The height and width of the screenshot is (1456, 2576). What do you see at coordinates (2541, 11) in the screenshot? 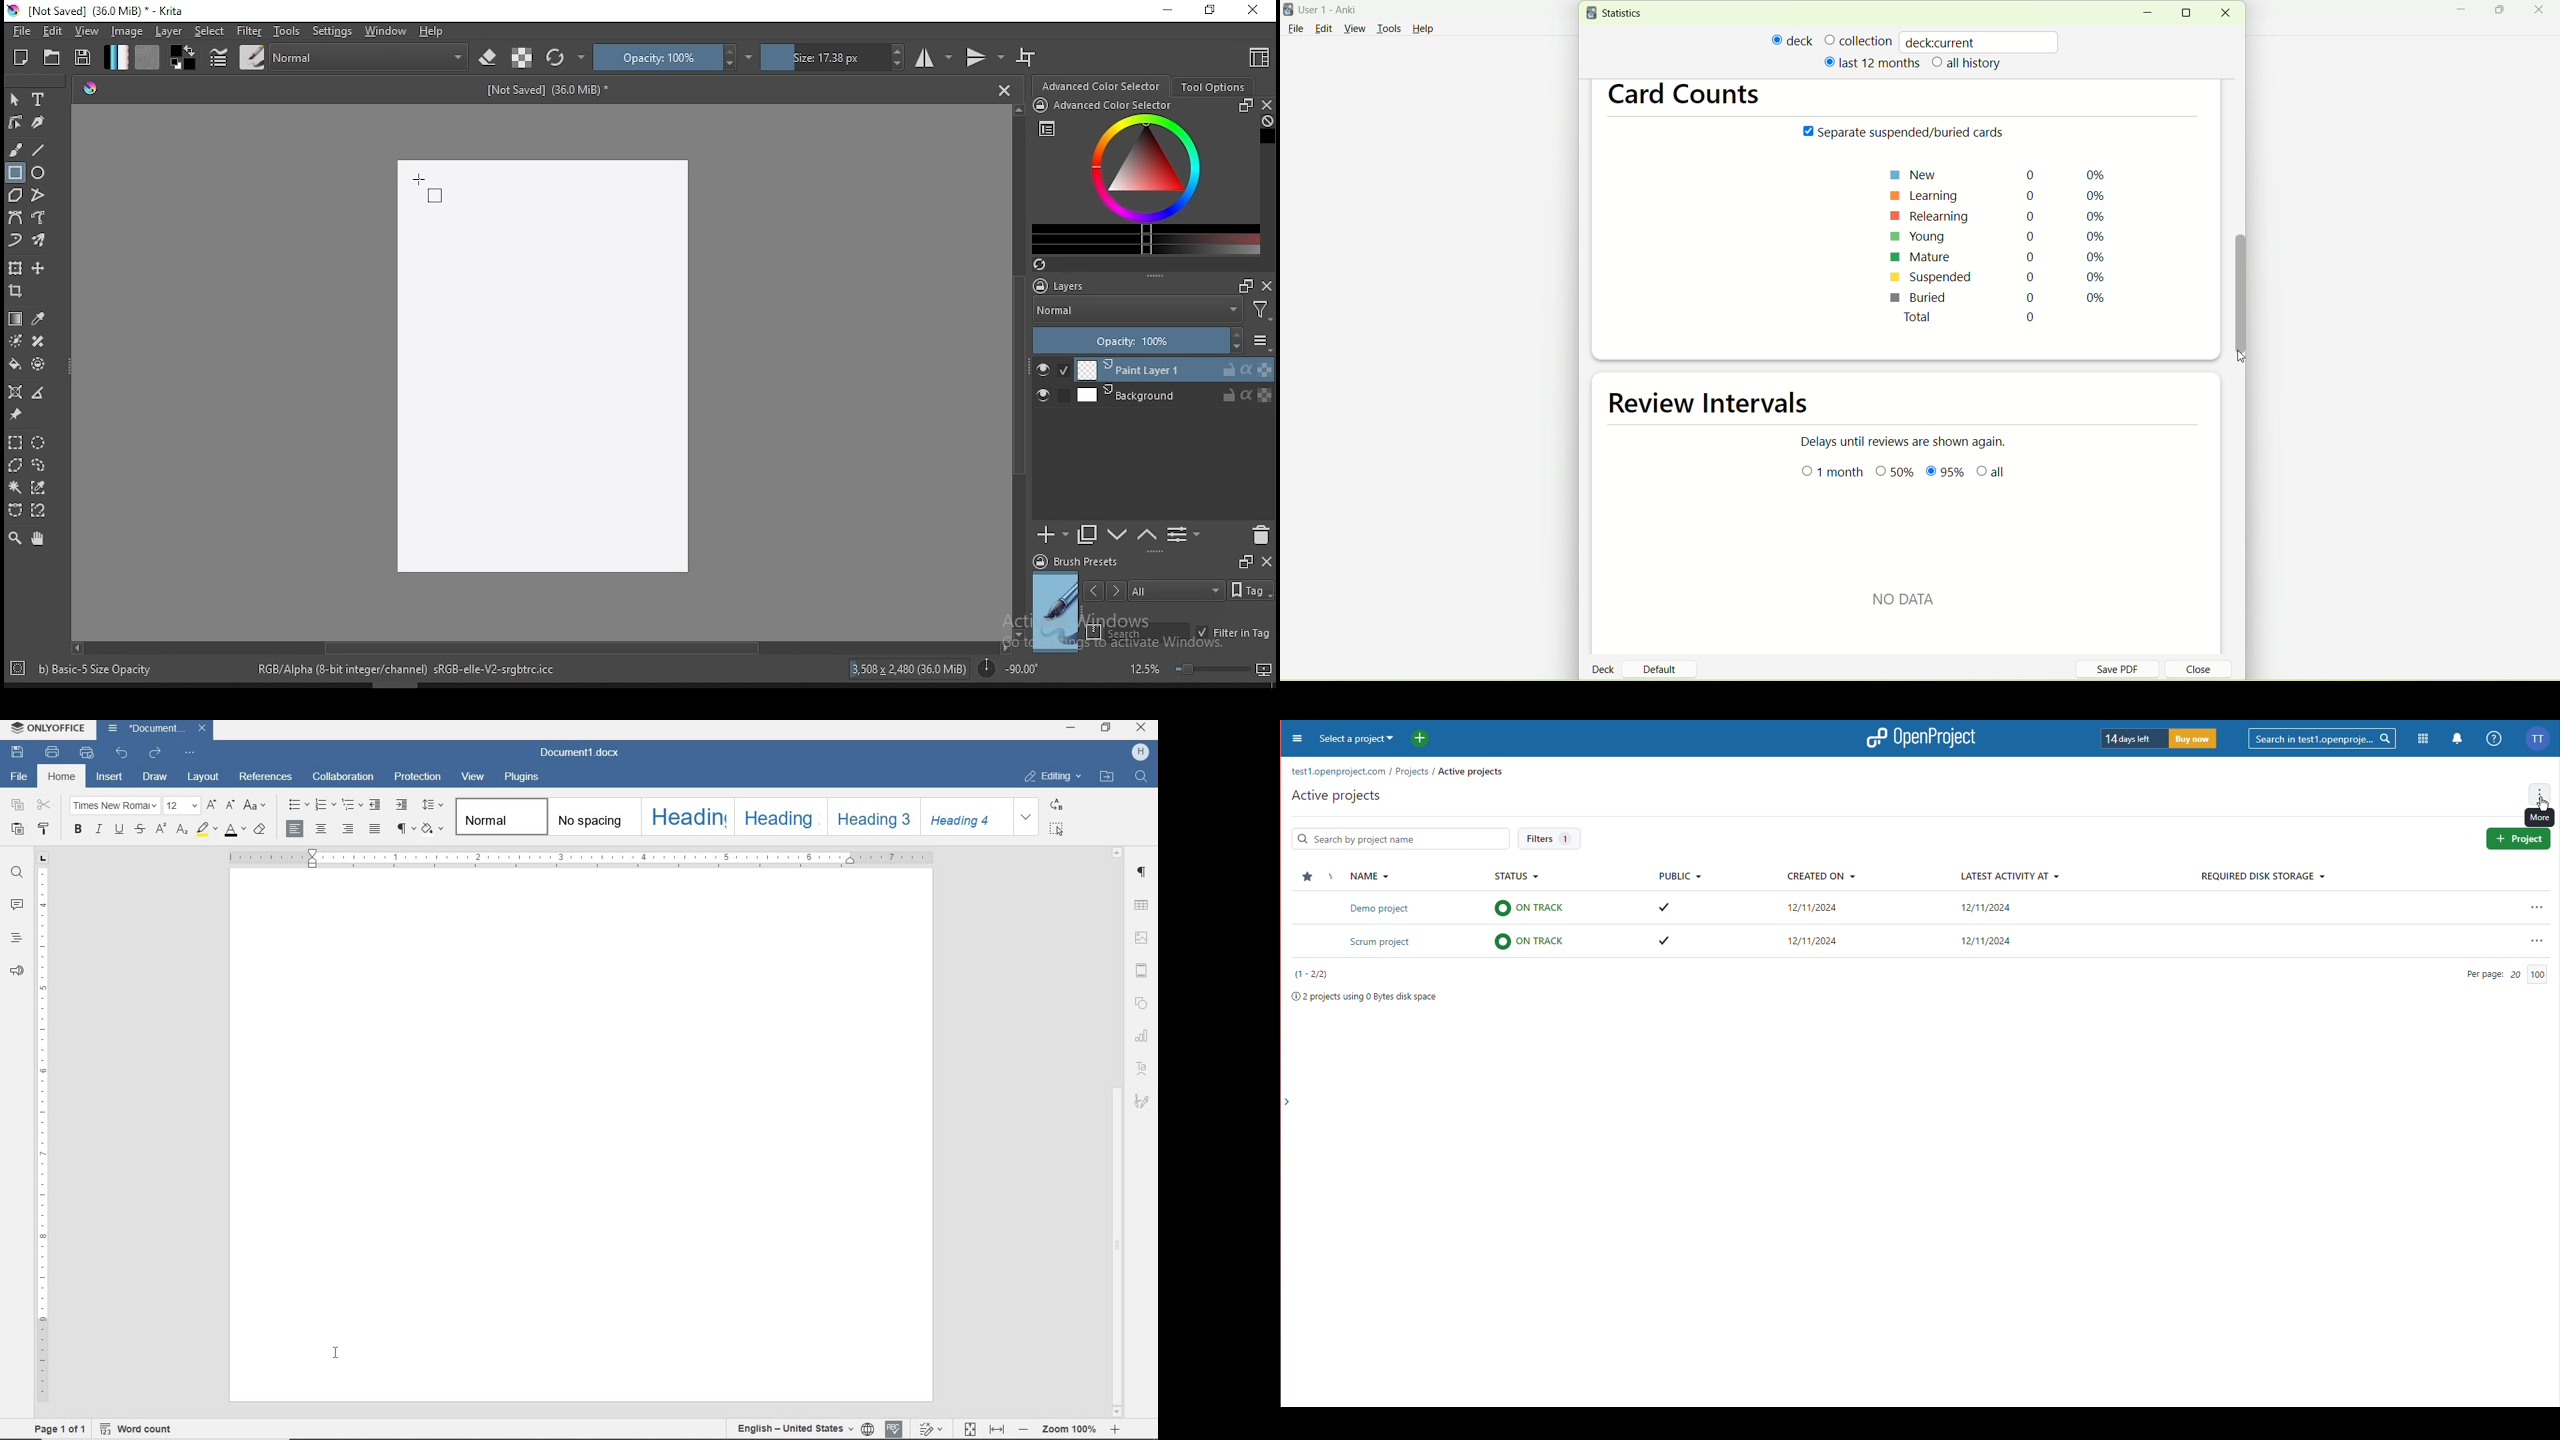
I see `close` at bounding box center [2541, 11].